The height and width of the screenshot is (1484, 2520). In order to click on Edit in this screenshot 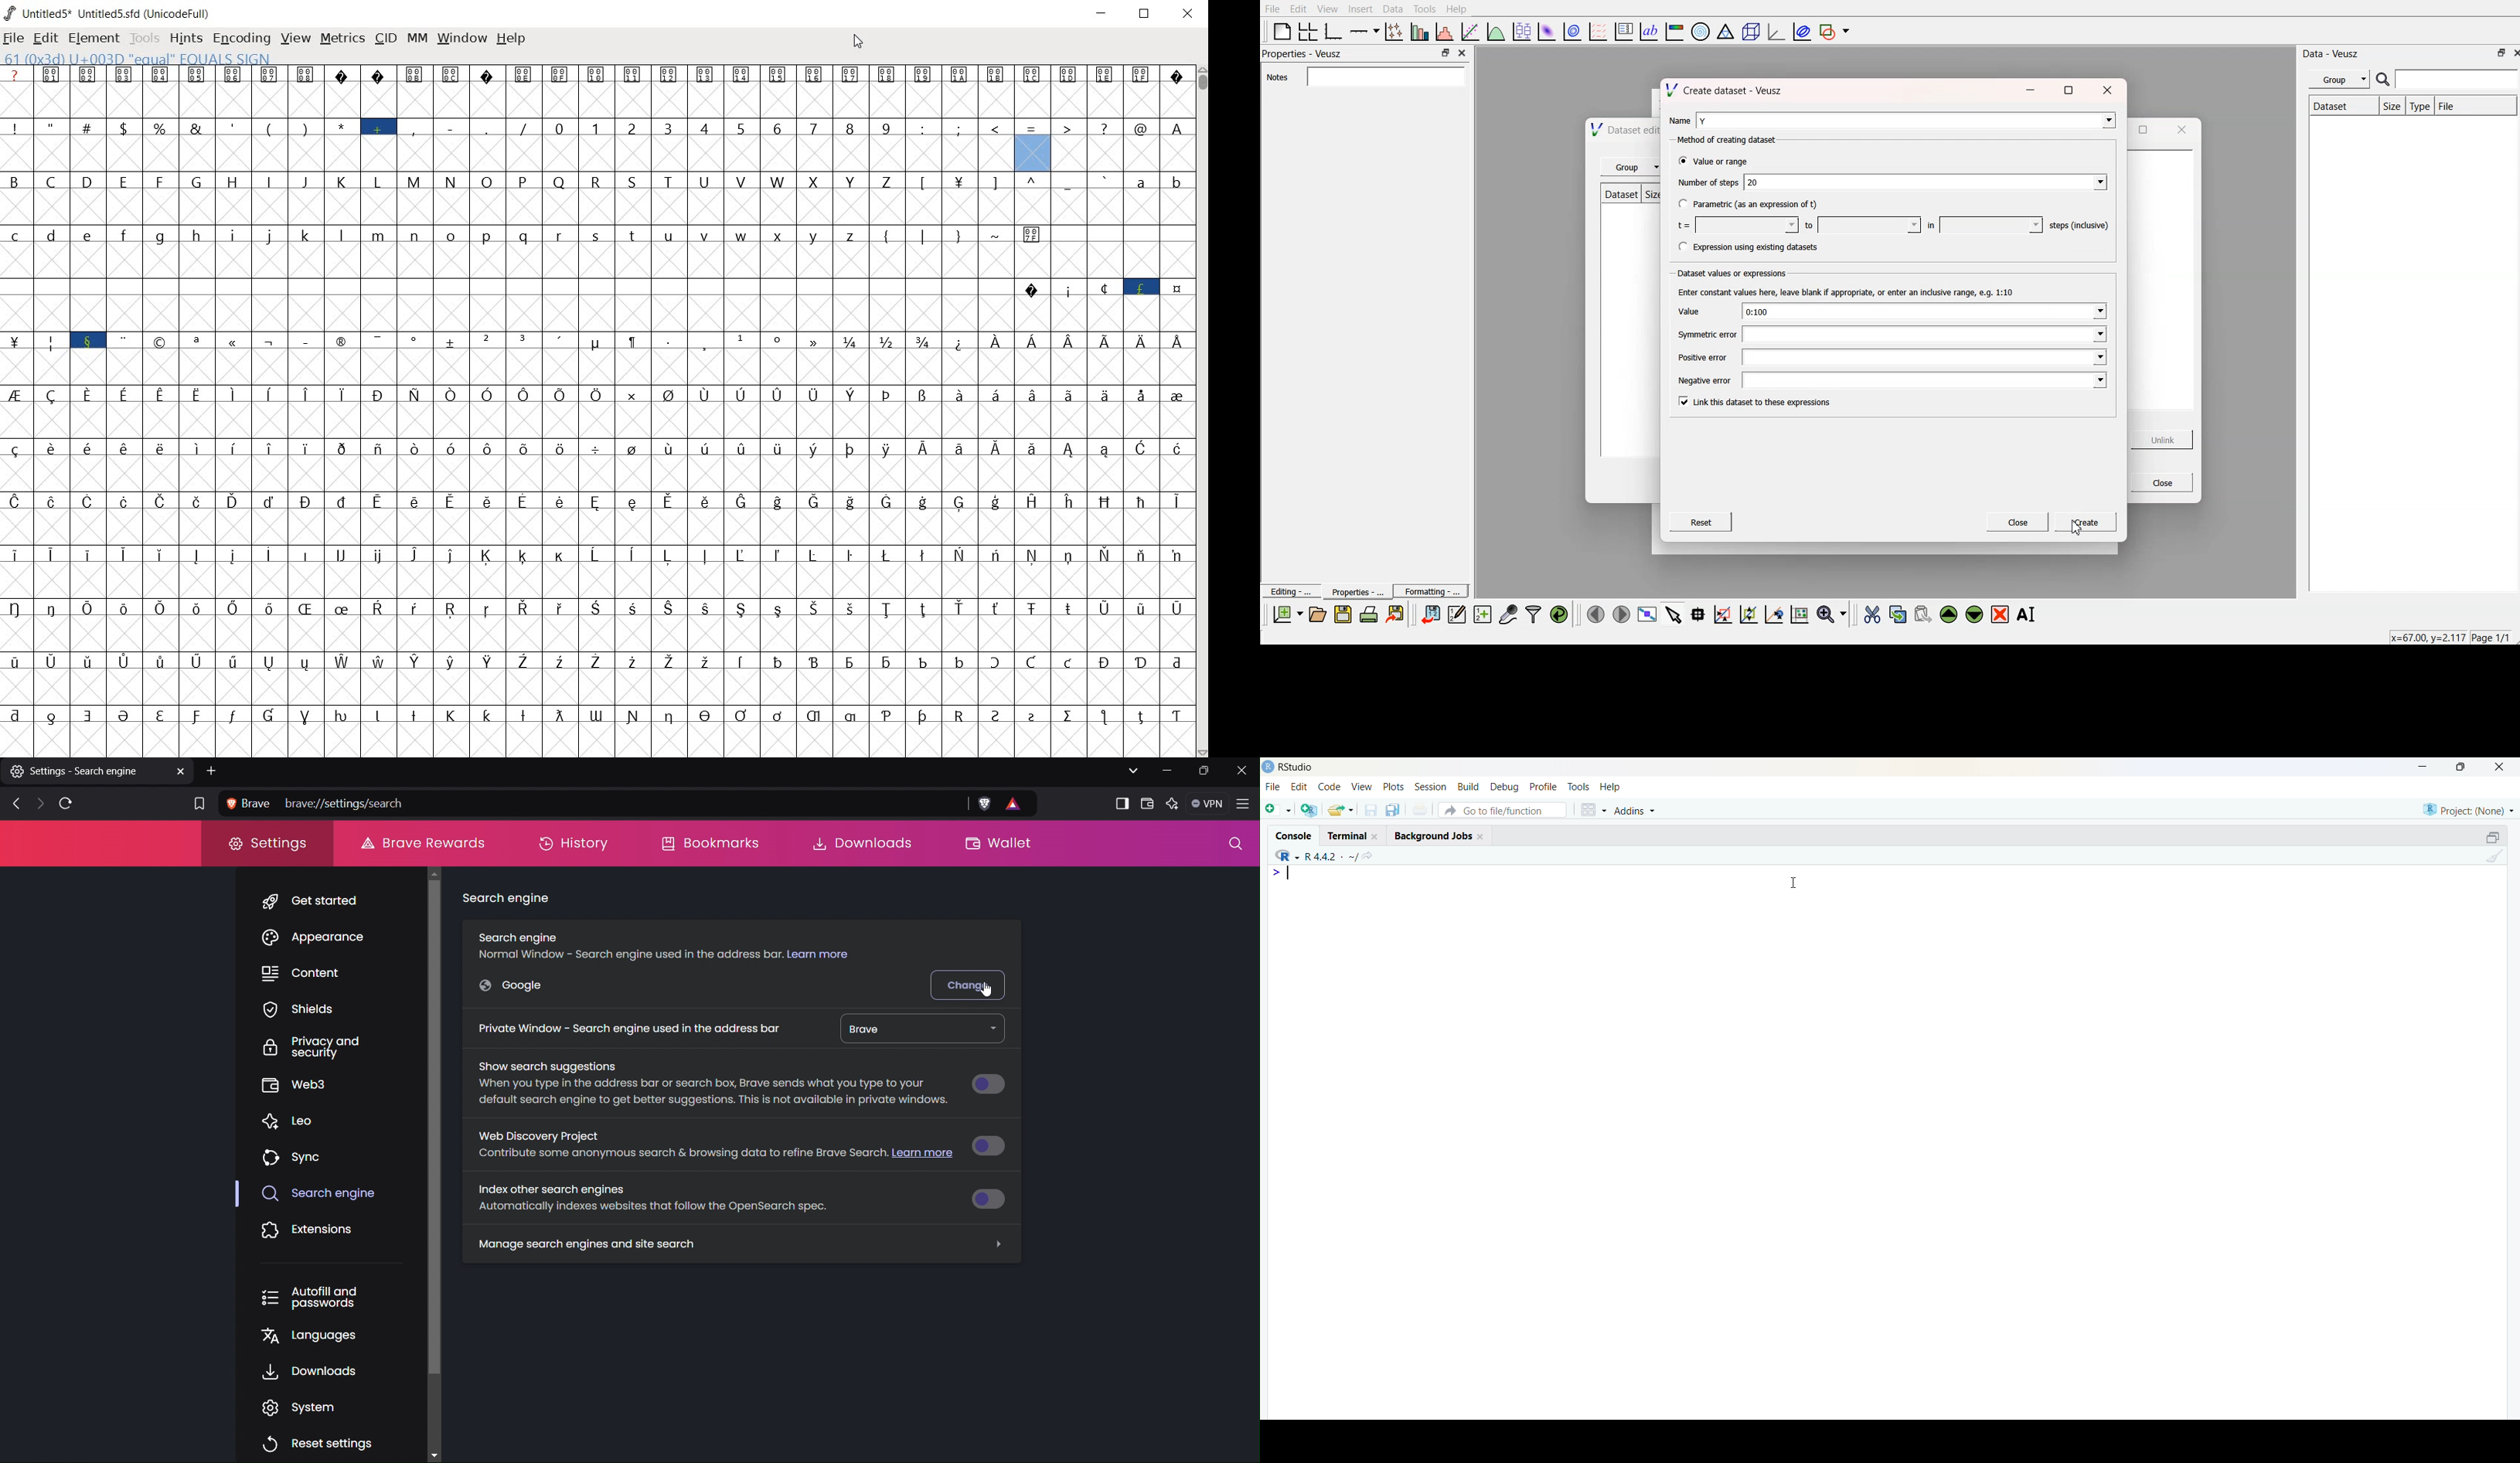, I will do `click(1299, 9)`.